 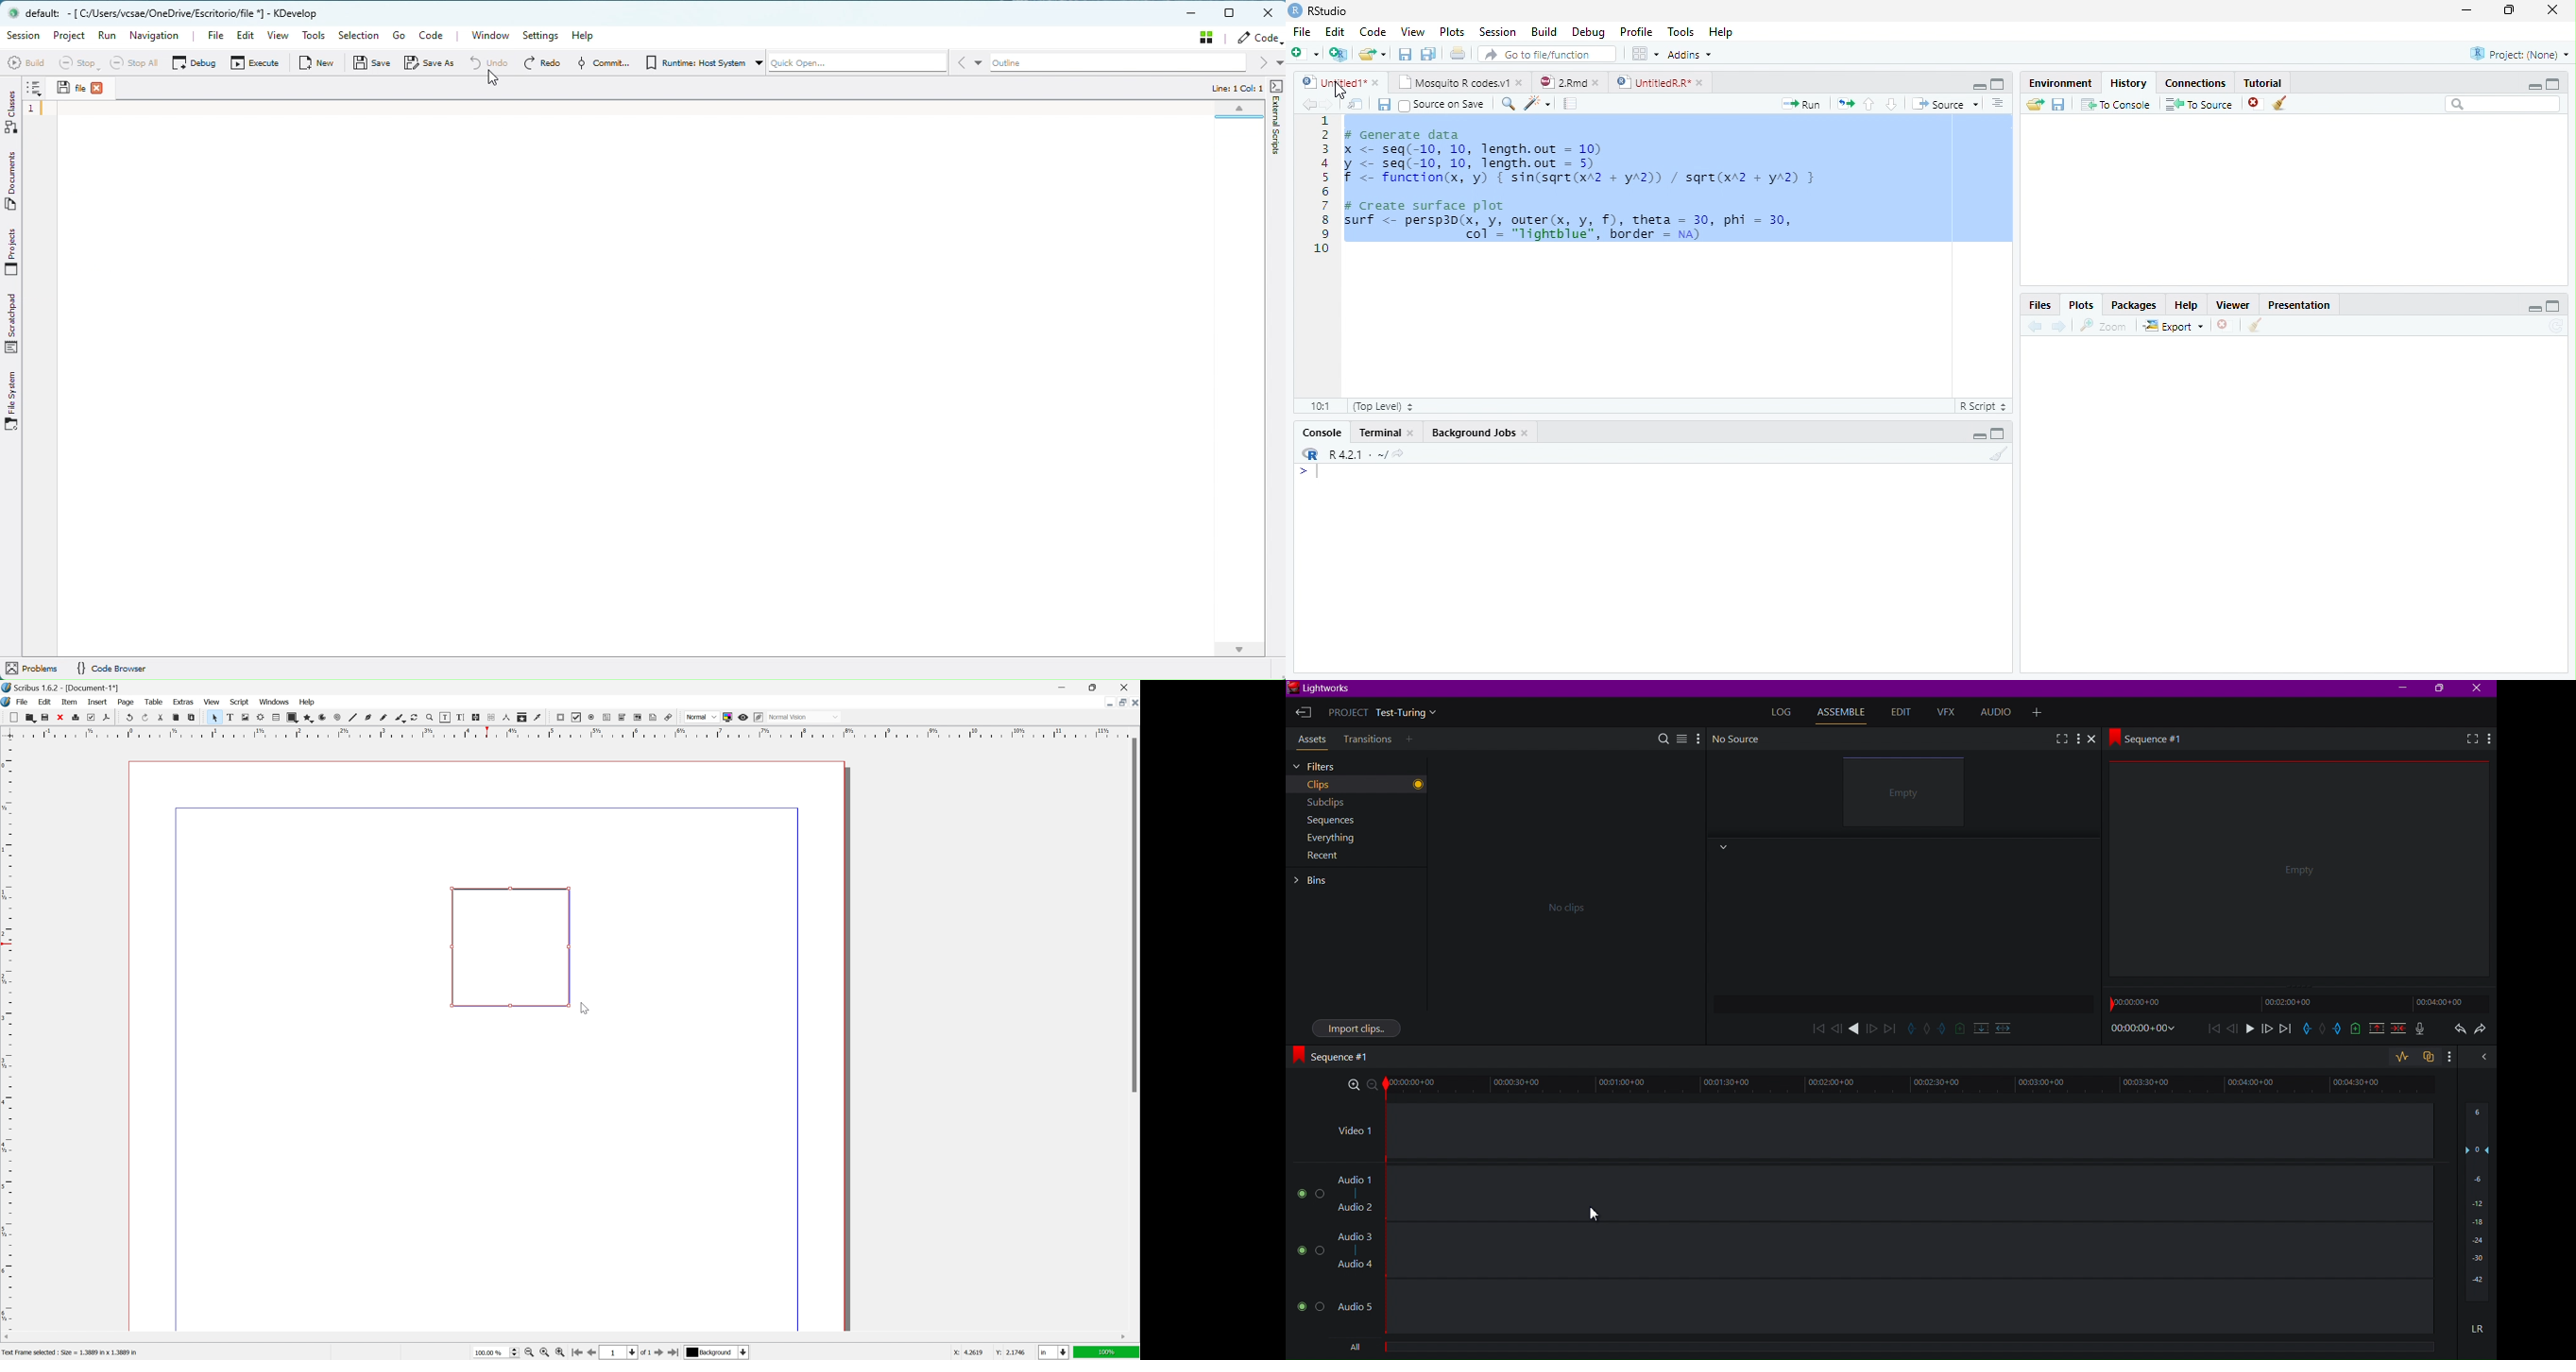 What do you see at coordinates (511, 948) in the screenshot?
I see `link annotation` at bounding box center [511, 948].